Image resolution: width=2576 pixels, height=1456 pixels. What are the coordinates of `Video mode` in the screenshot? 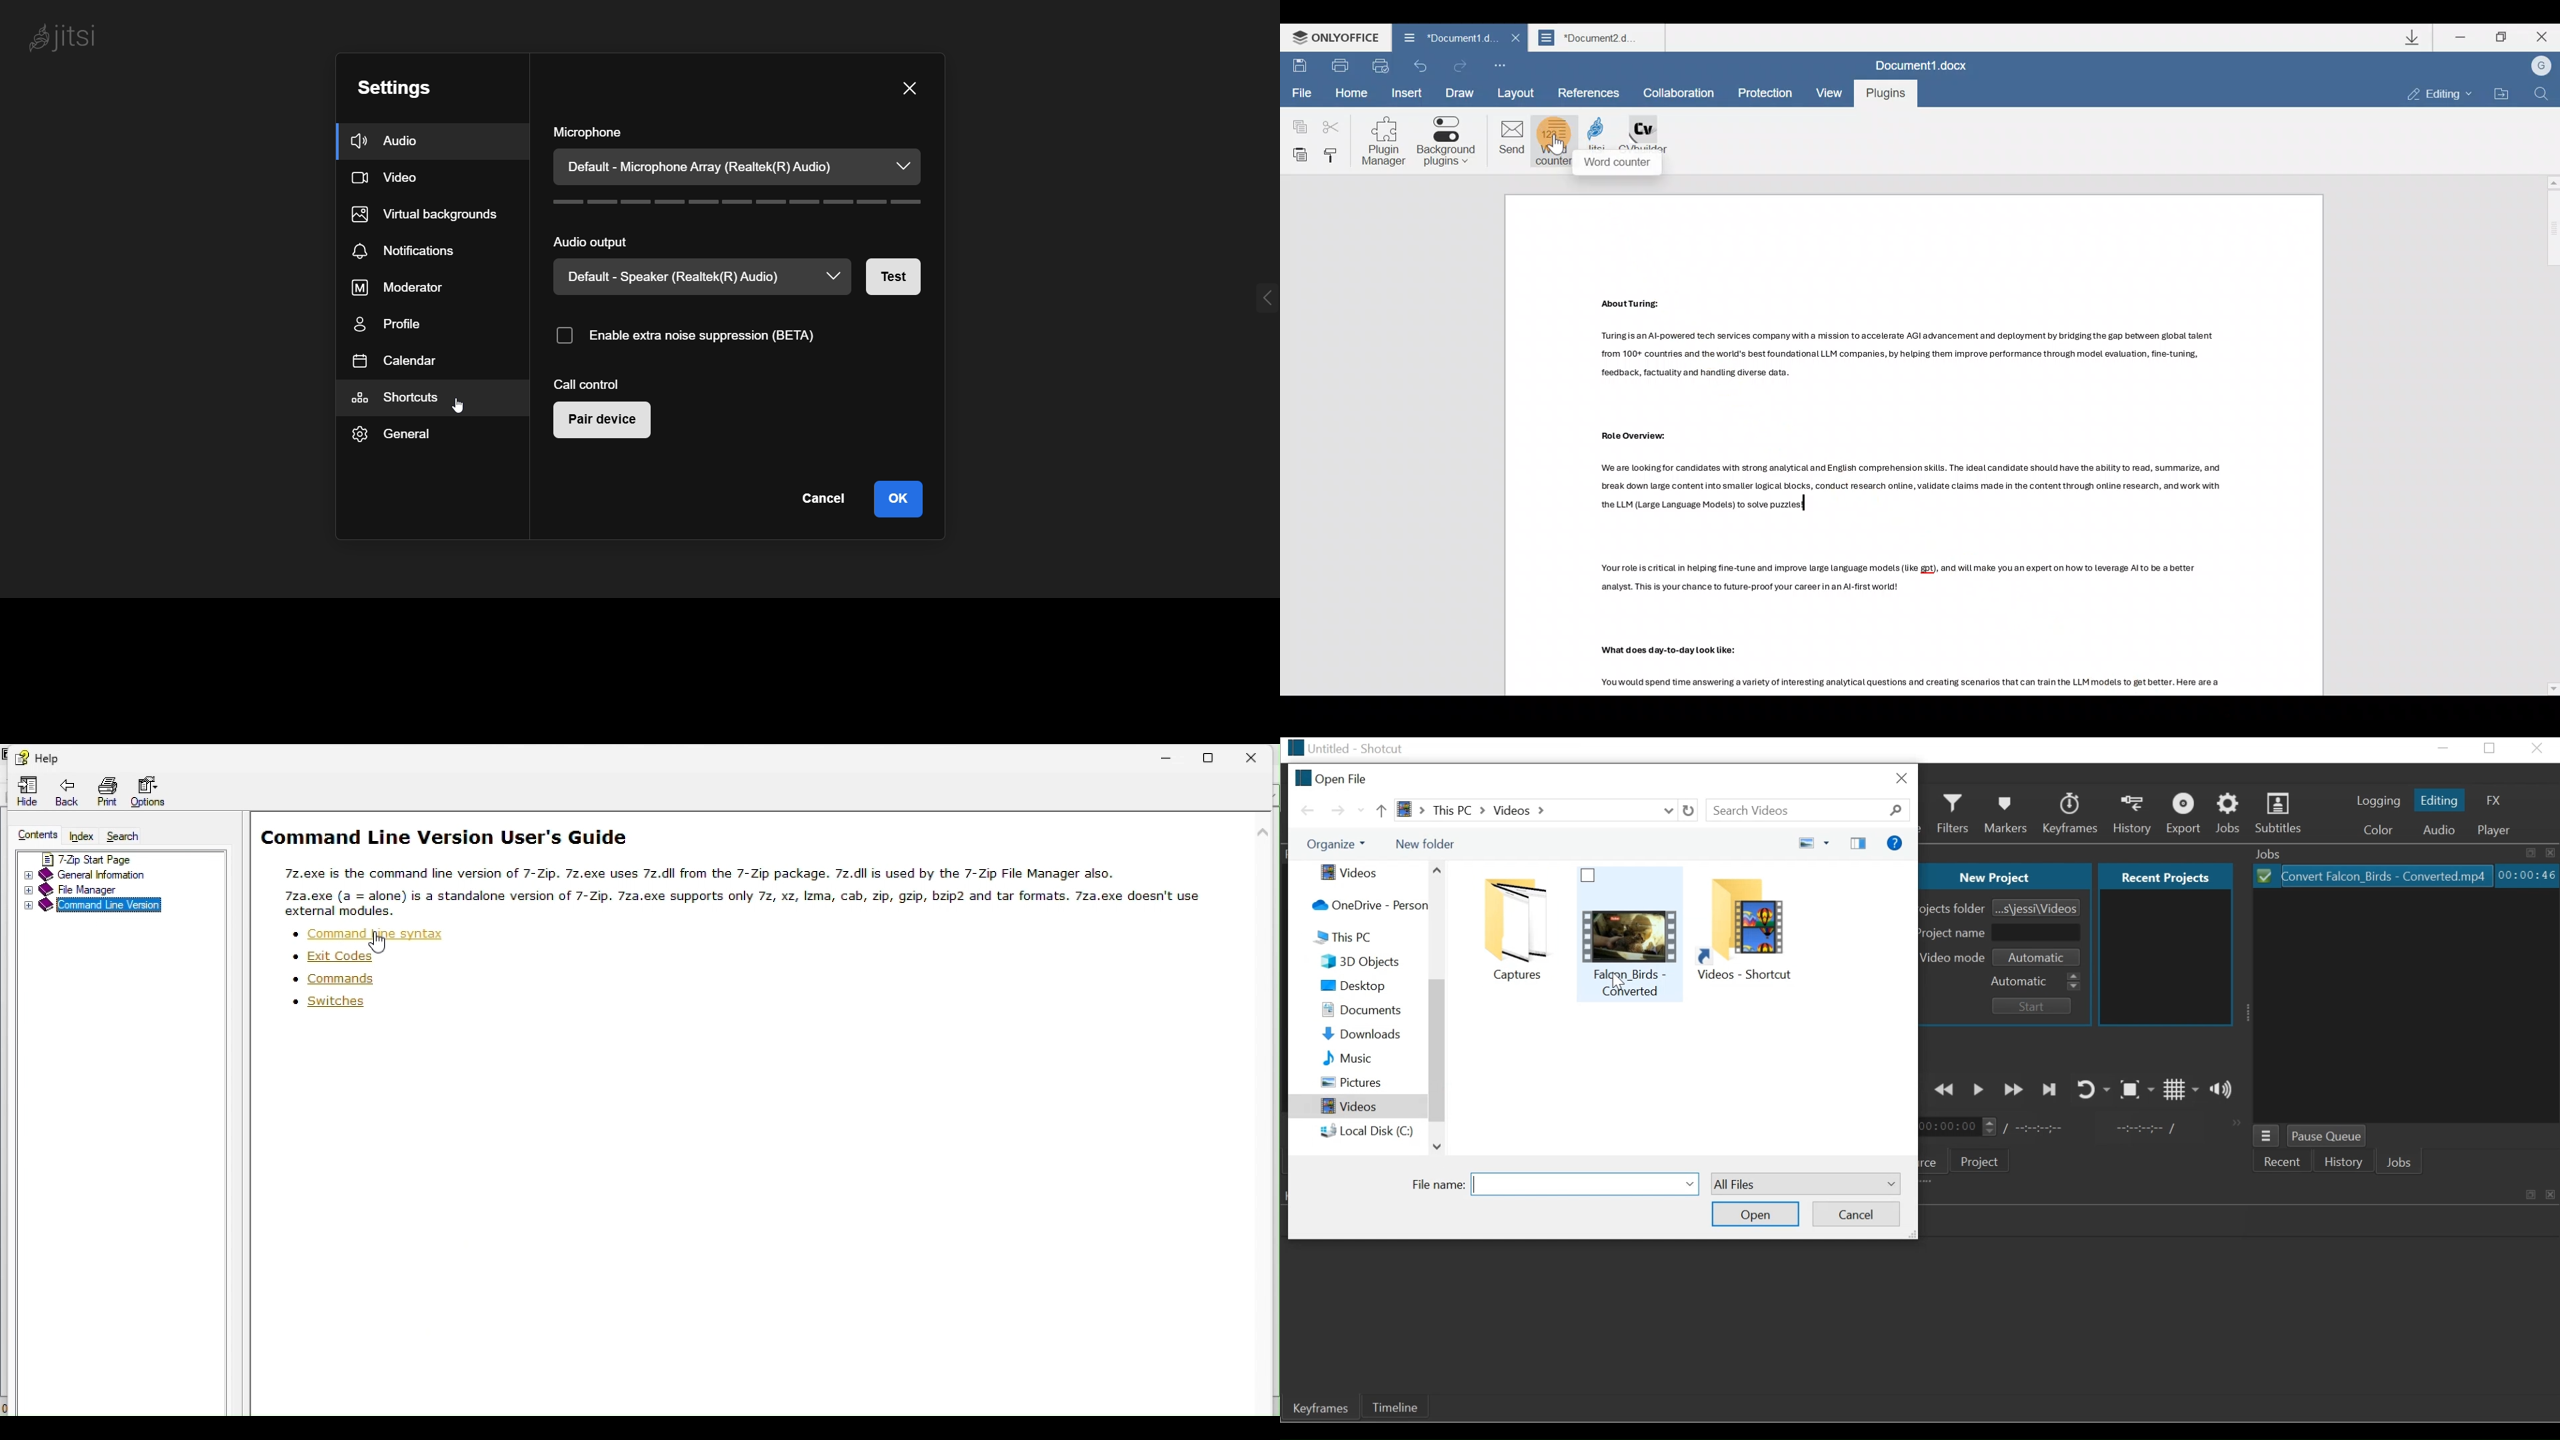 It's located at (1957, 957).